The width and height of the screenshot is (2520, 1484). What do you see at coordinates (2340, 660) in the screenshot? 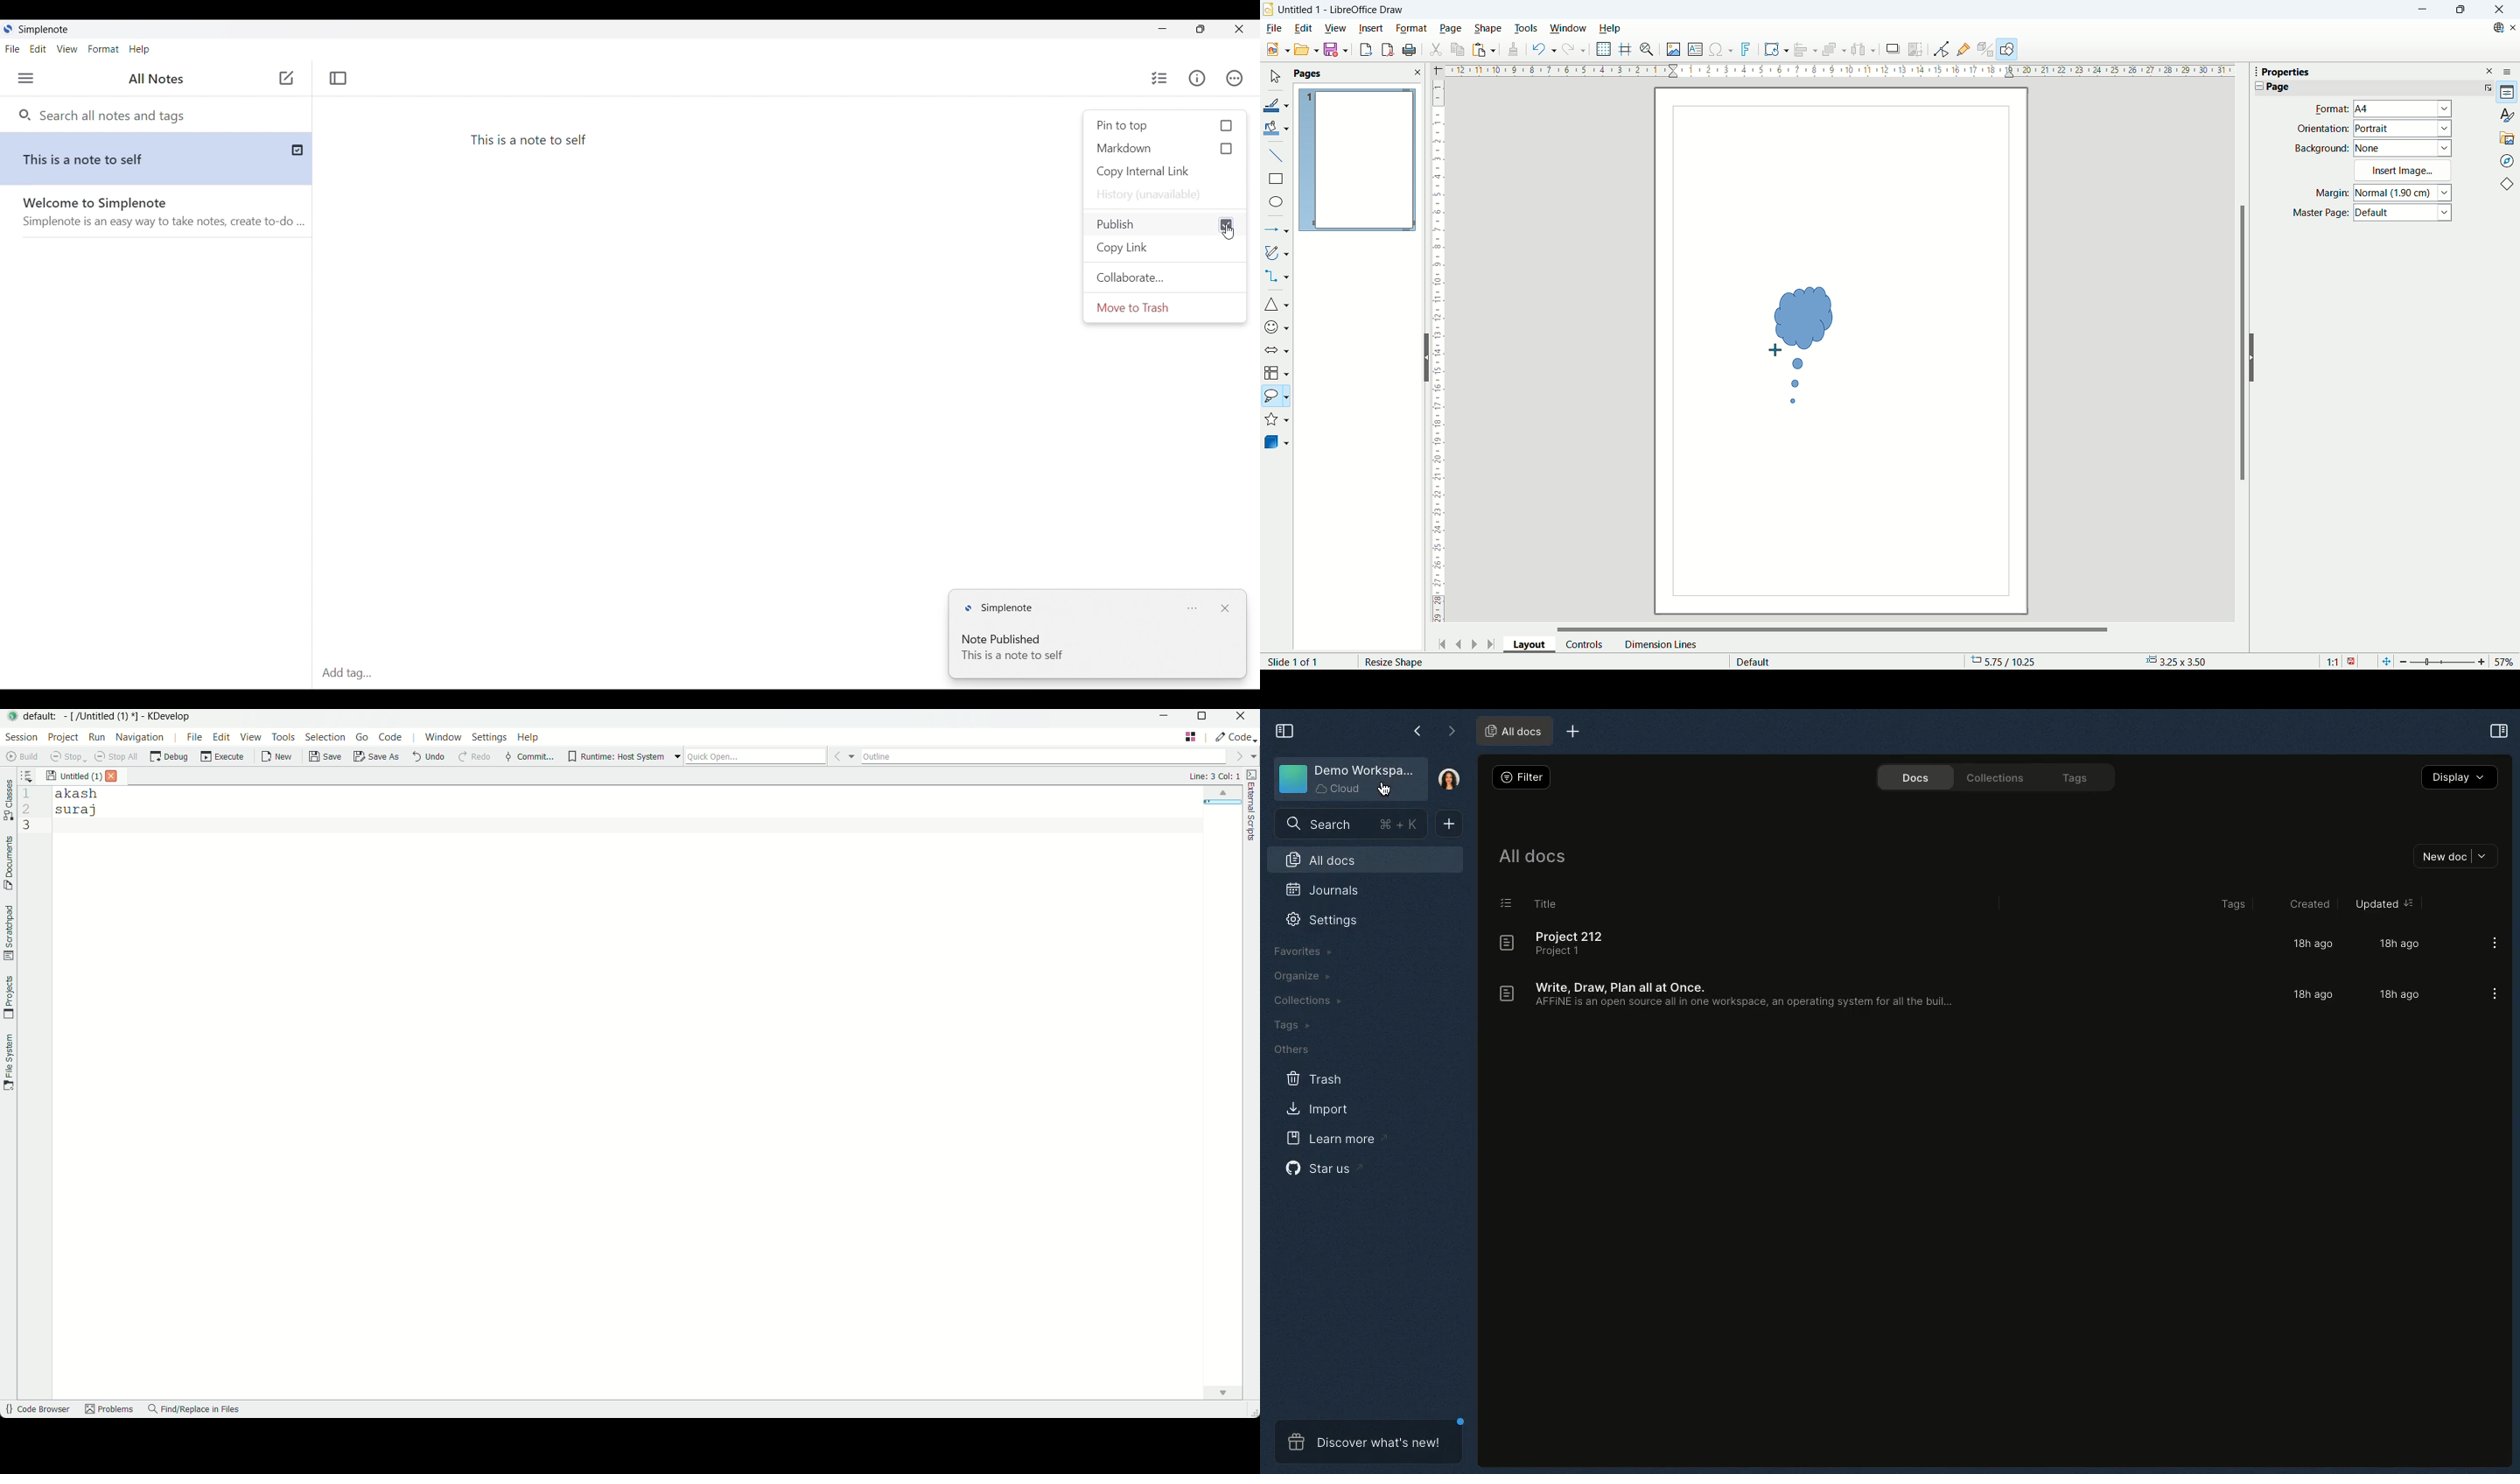
I see `scaling factor` at bounding box center [2340, 660].